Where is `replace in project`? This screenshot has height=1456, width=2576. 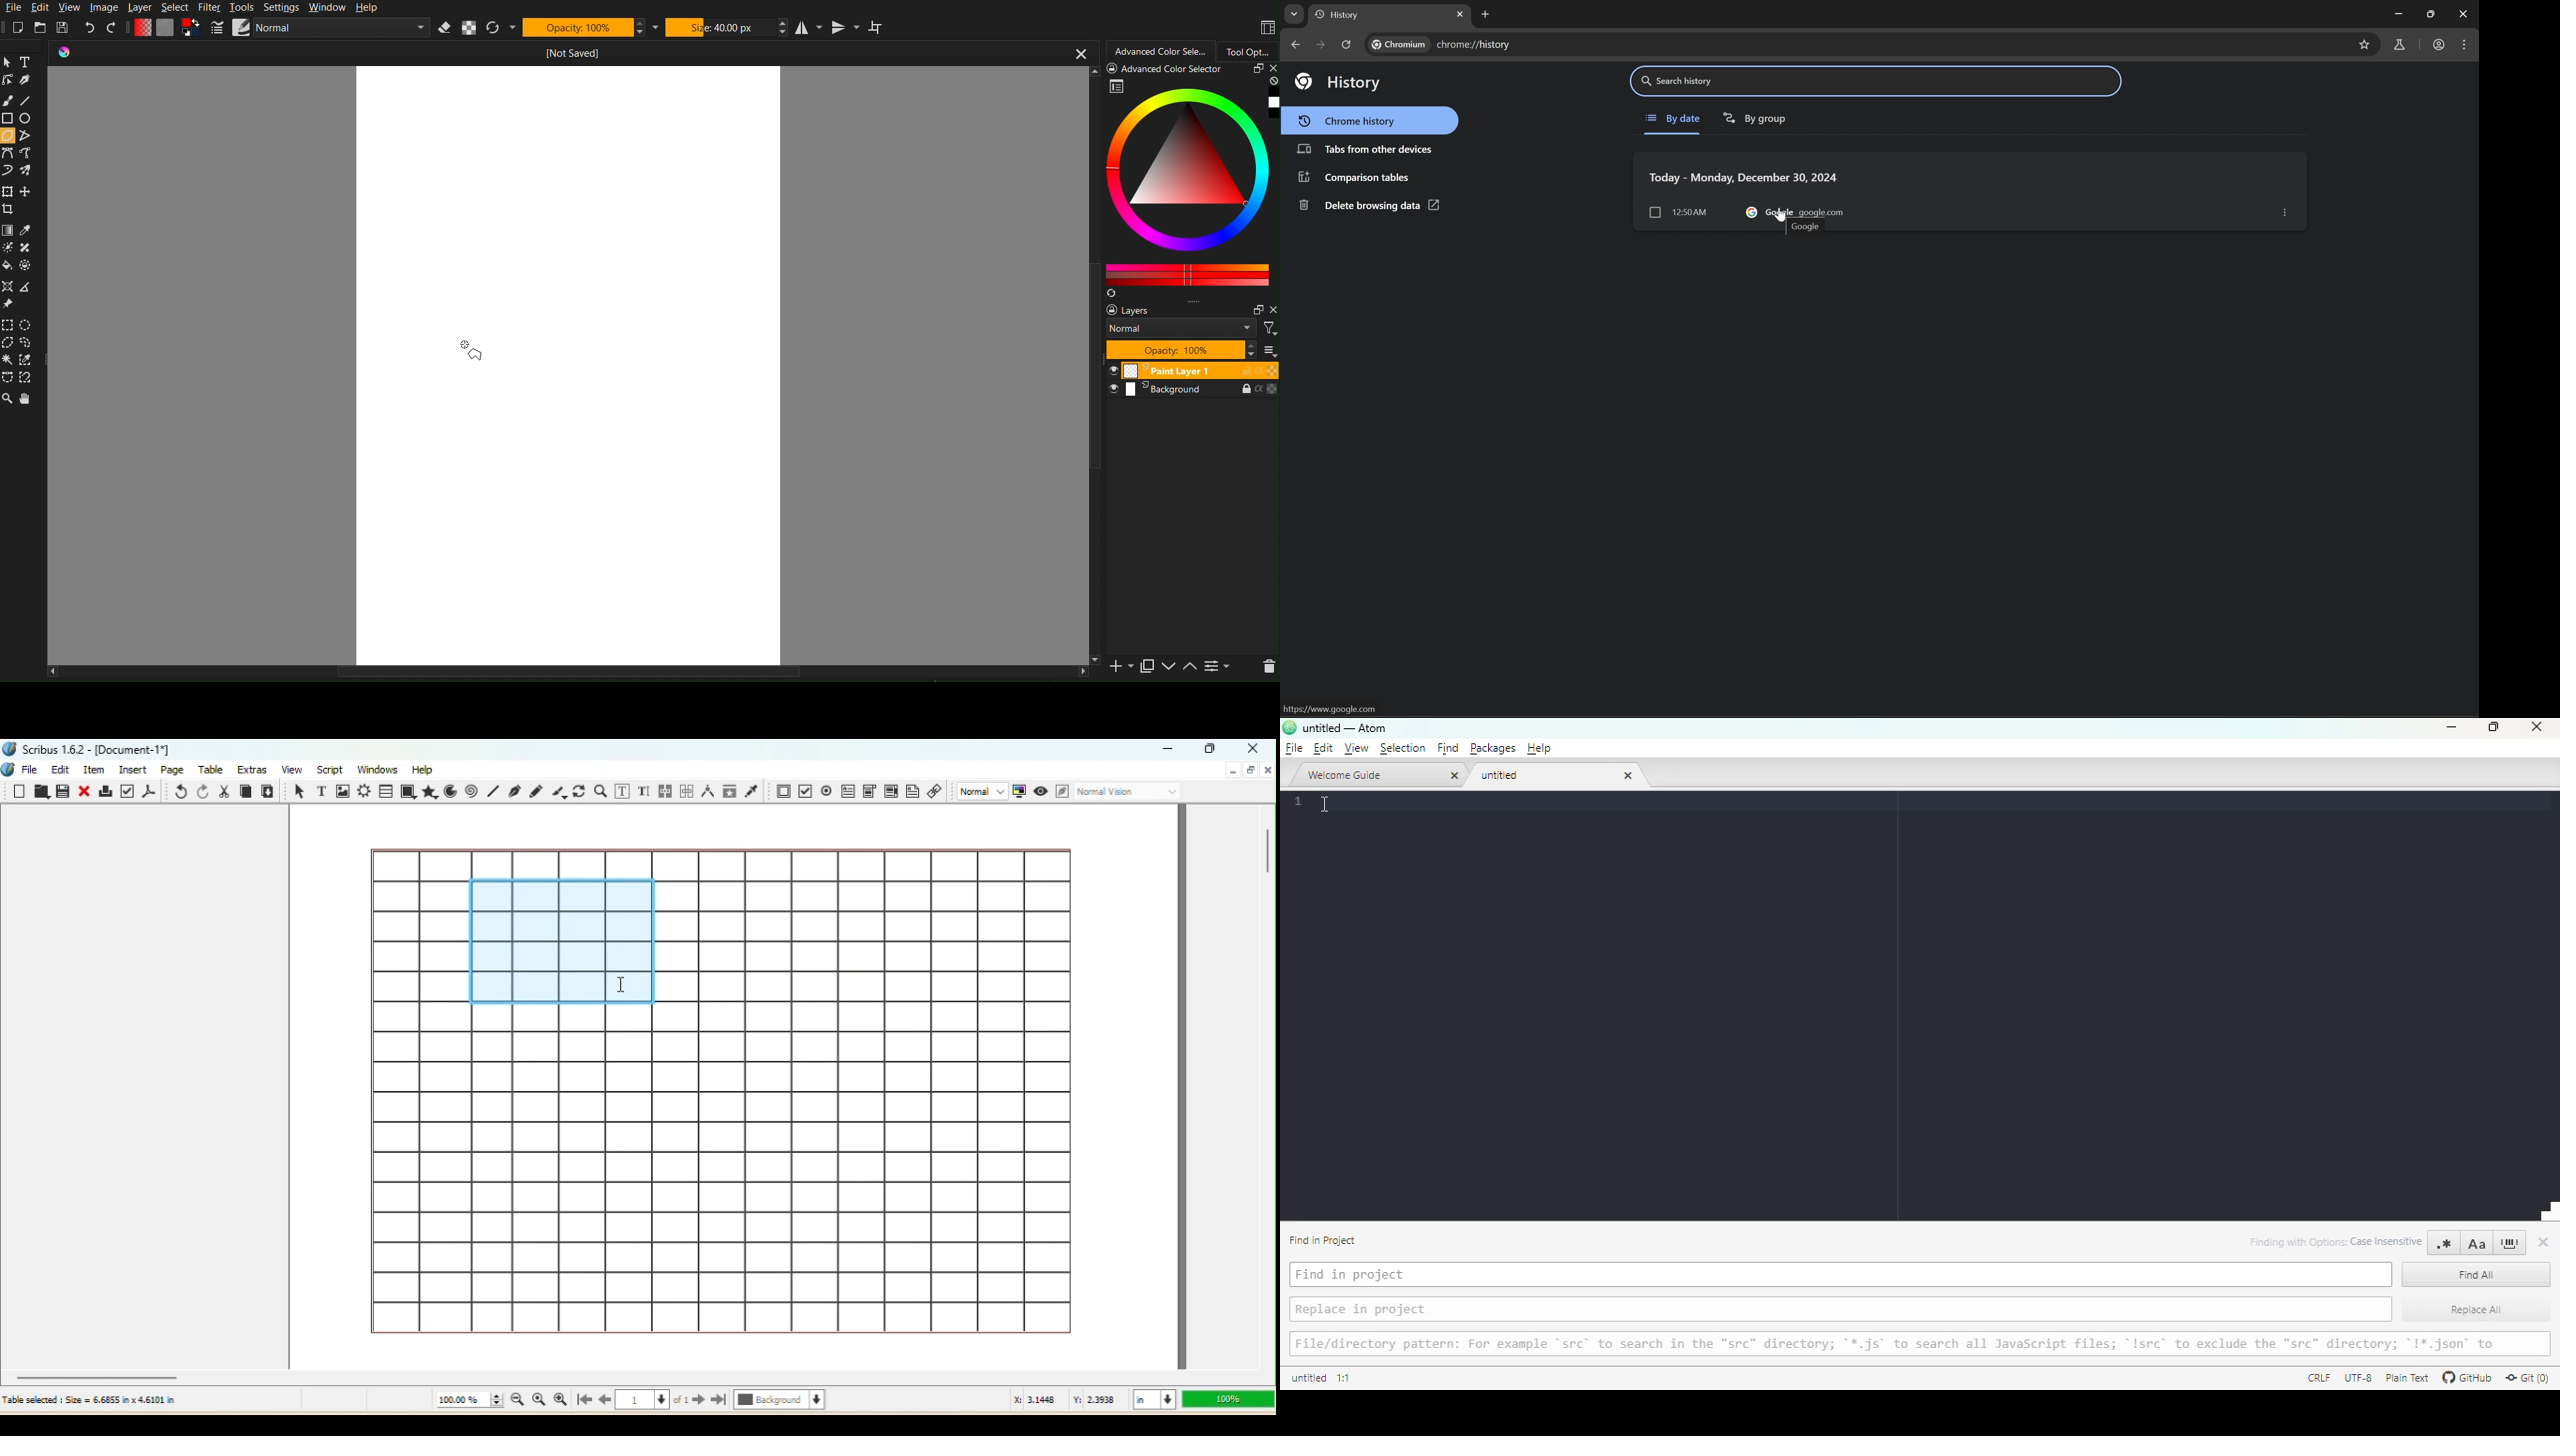
replace in project is located at coordinates (1841, 1309).